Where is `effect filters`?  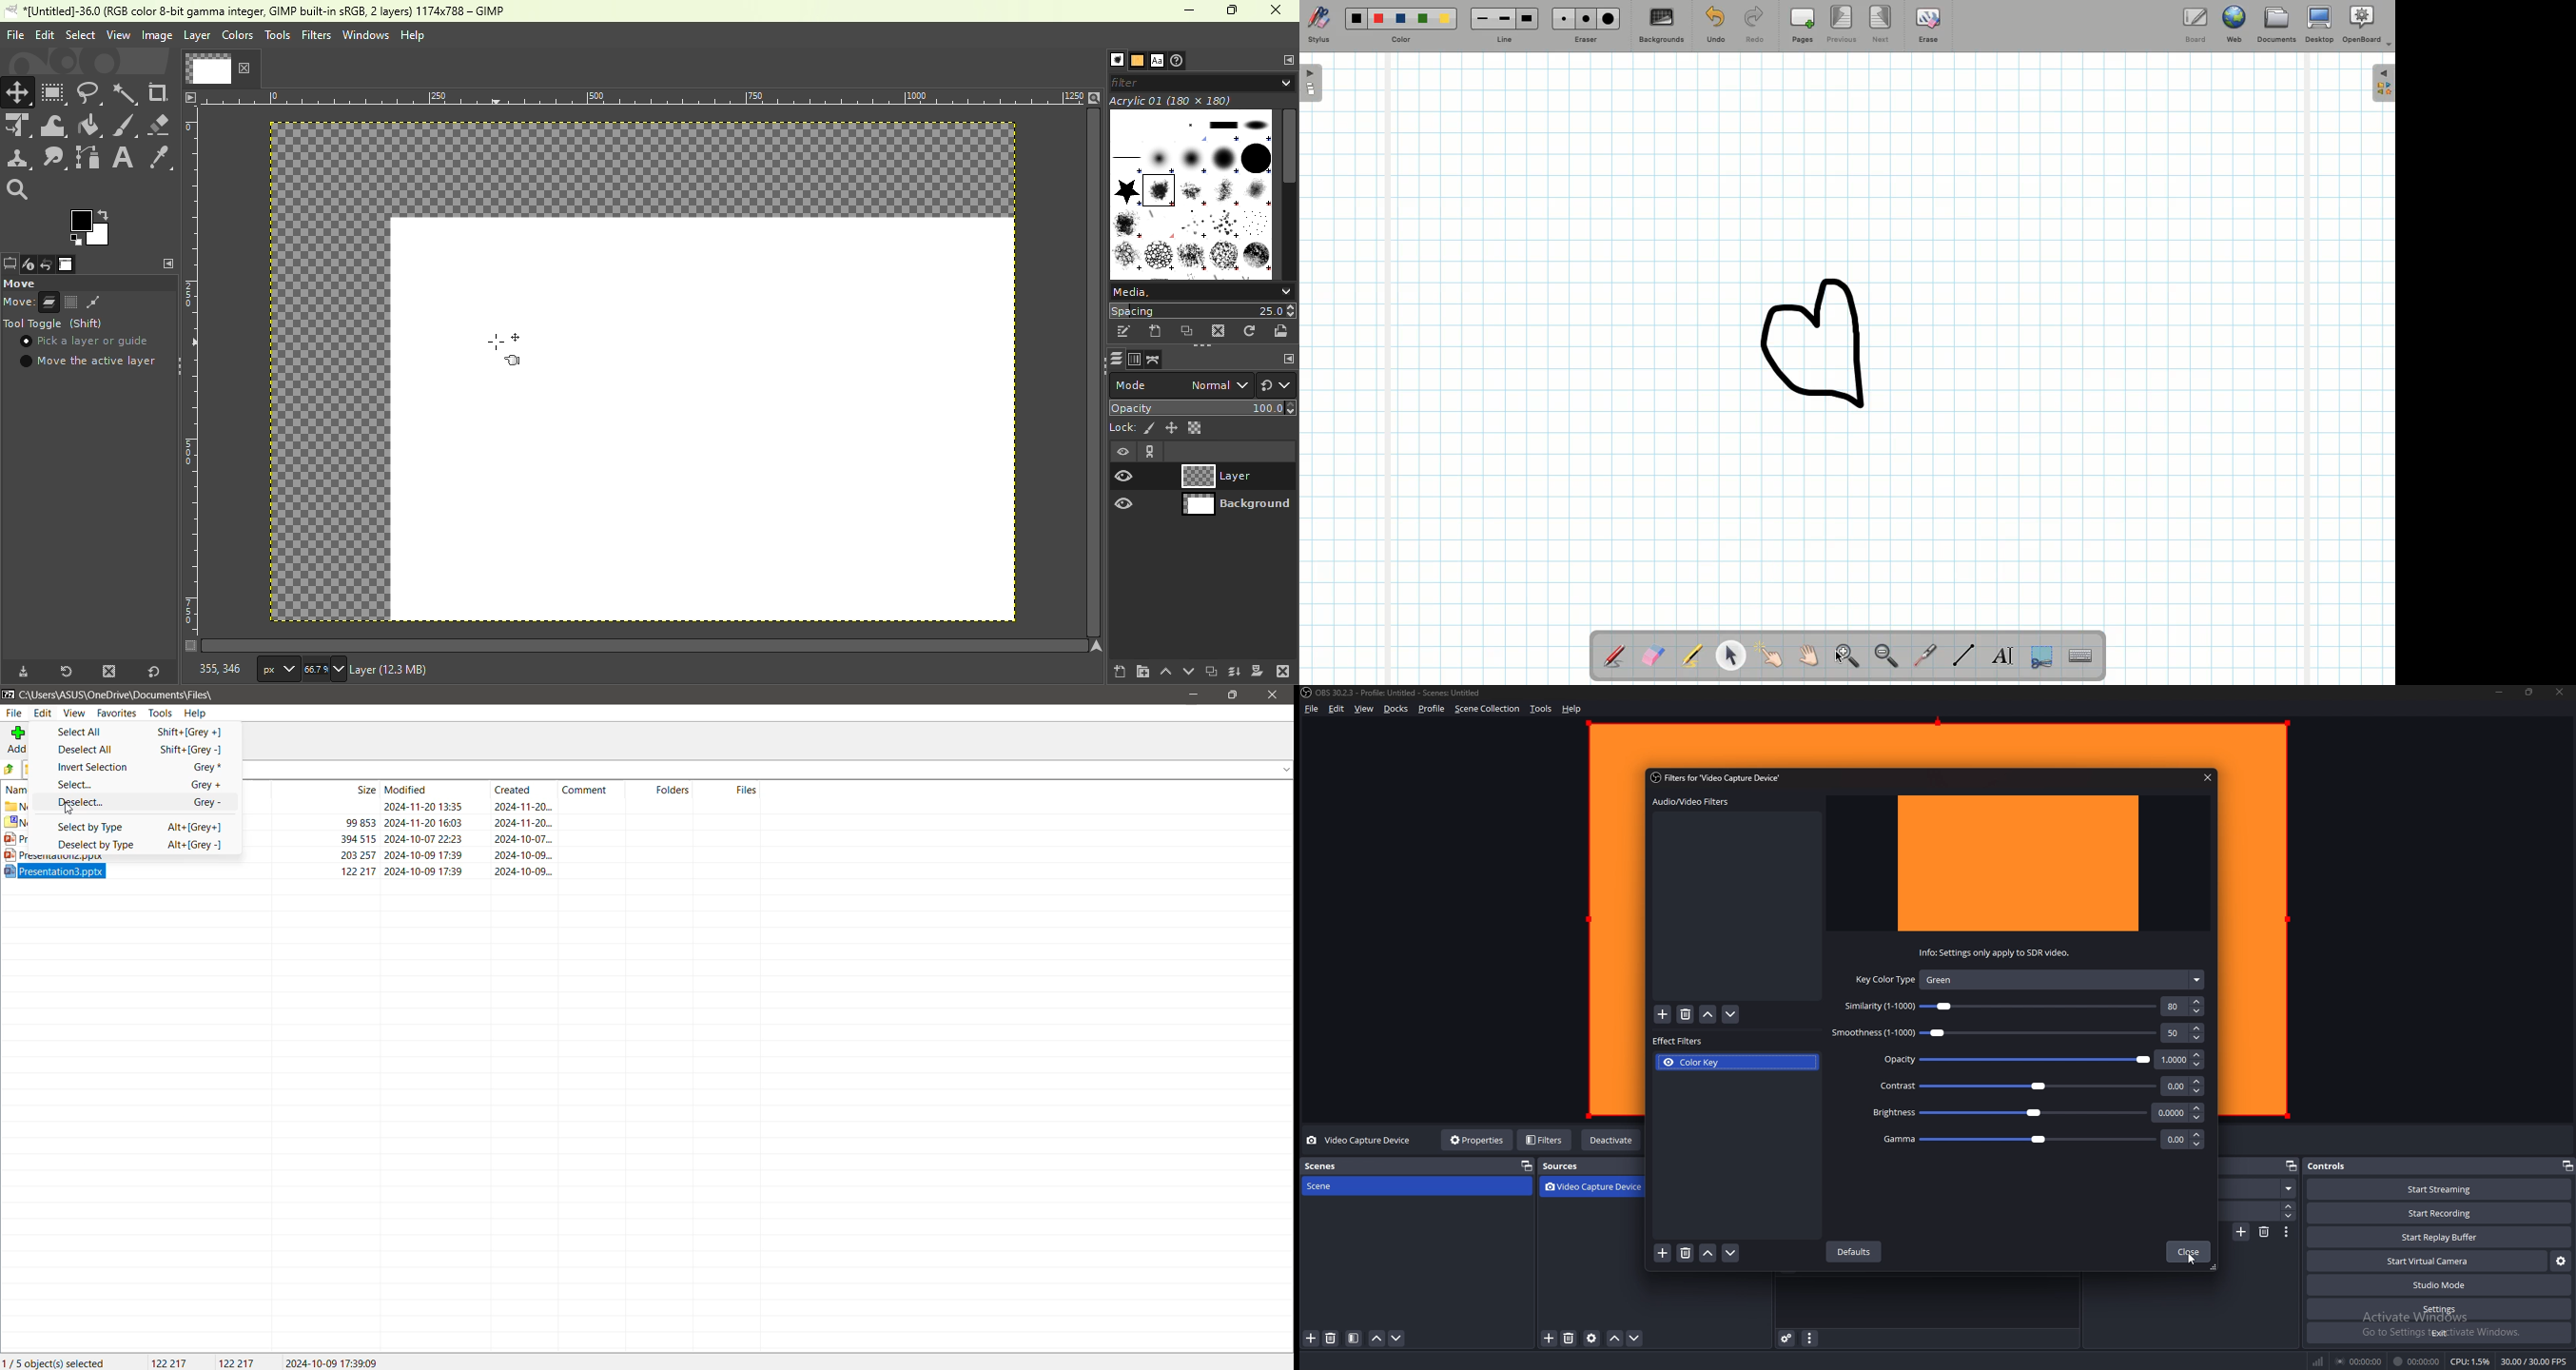
effect filters is located at coordinates (1679, 1041).